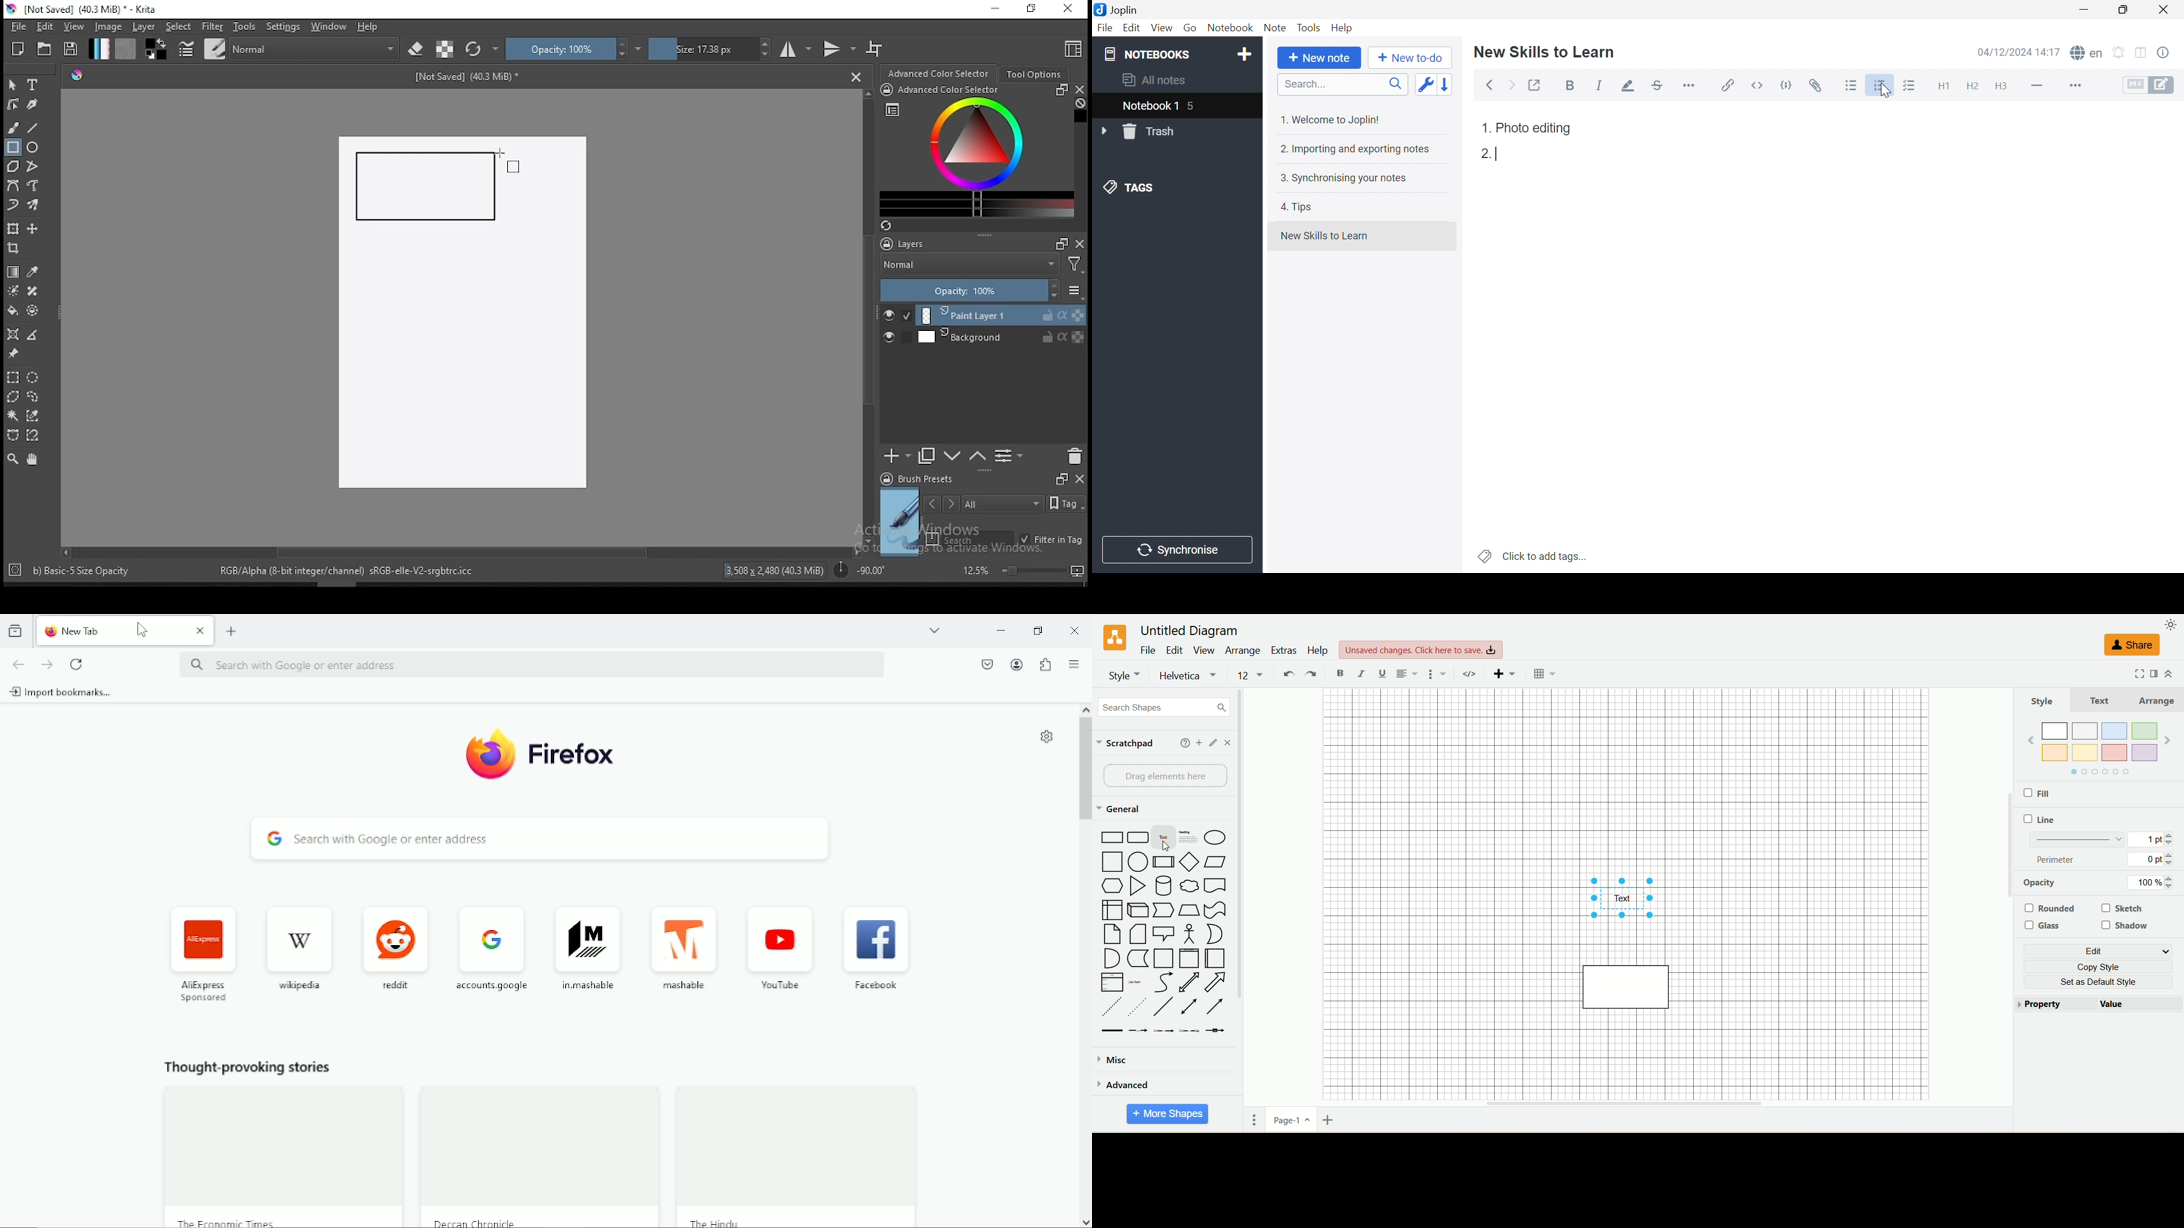 Image resolution: width=2184 pixels, height=1232 pixels. What do you see at coordinates (928, 455) in the screenshot?
I see `duplicate layer` at bounding box center [928, 455].